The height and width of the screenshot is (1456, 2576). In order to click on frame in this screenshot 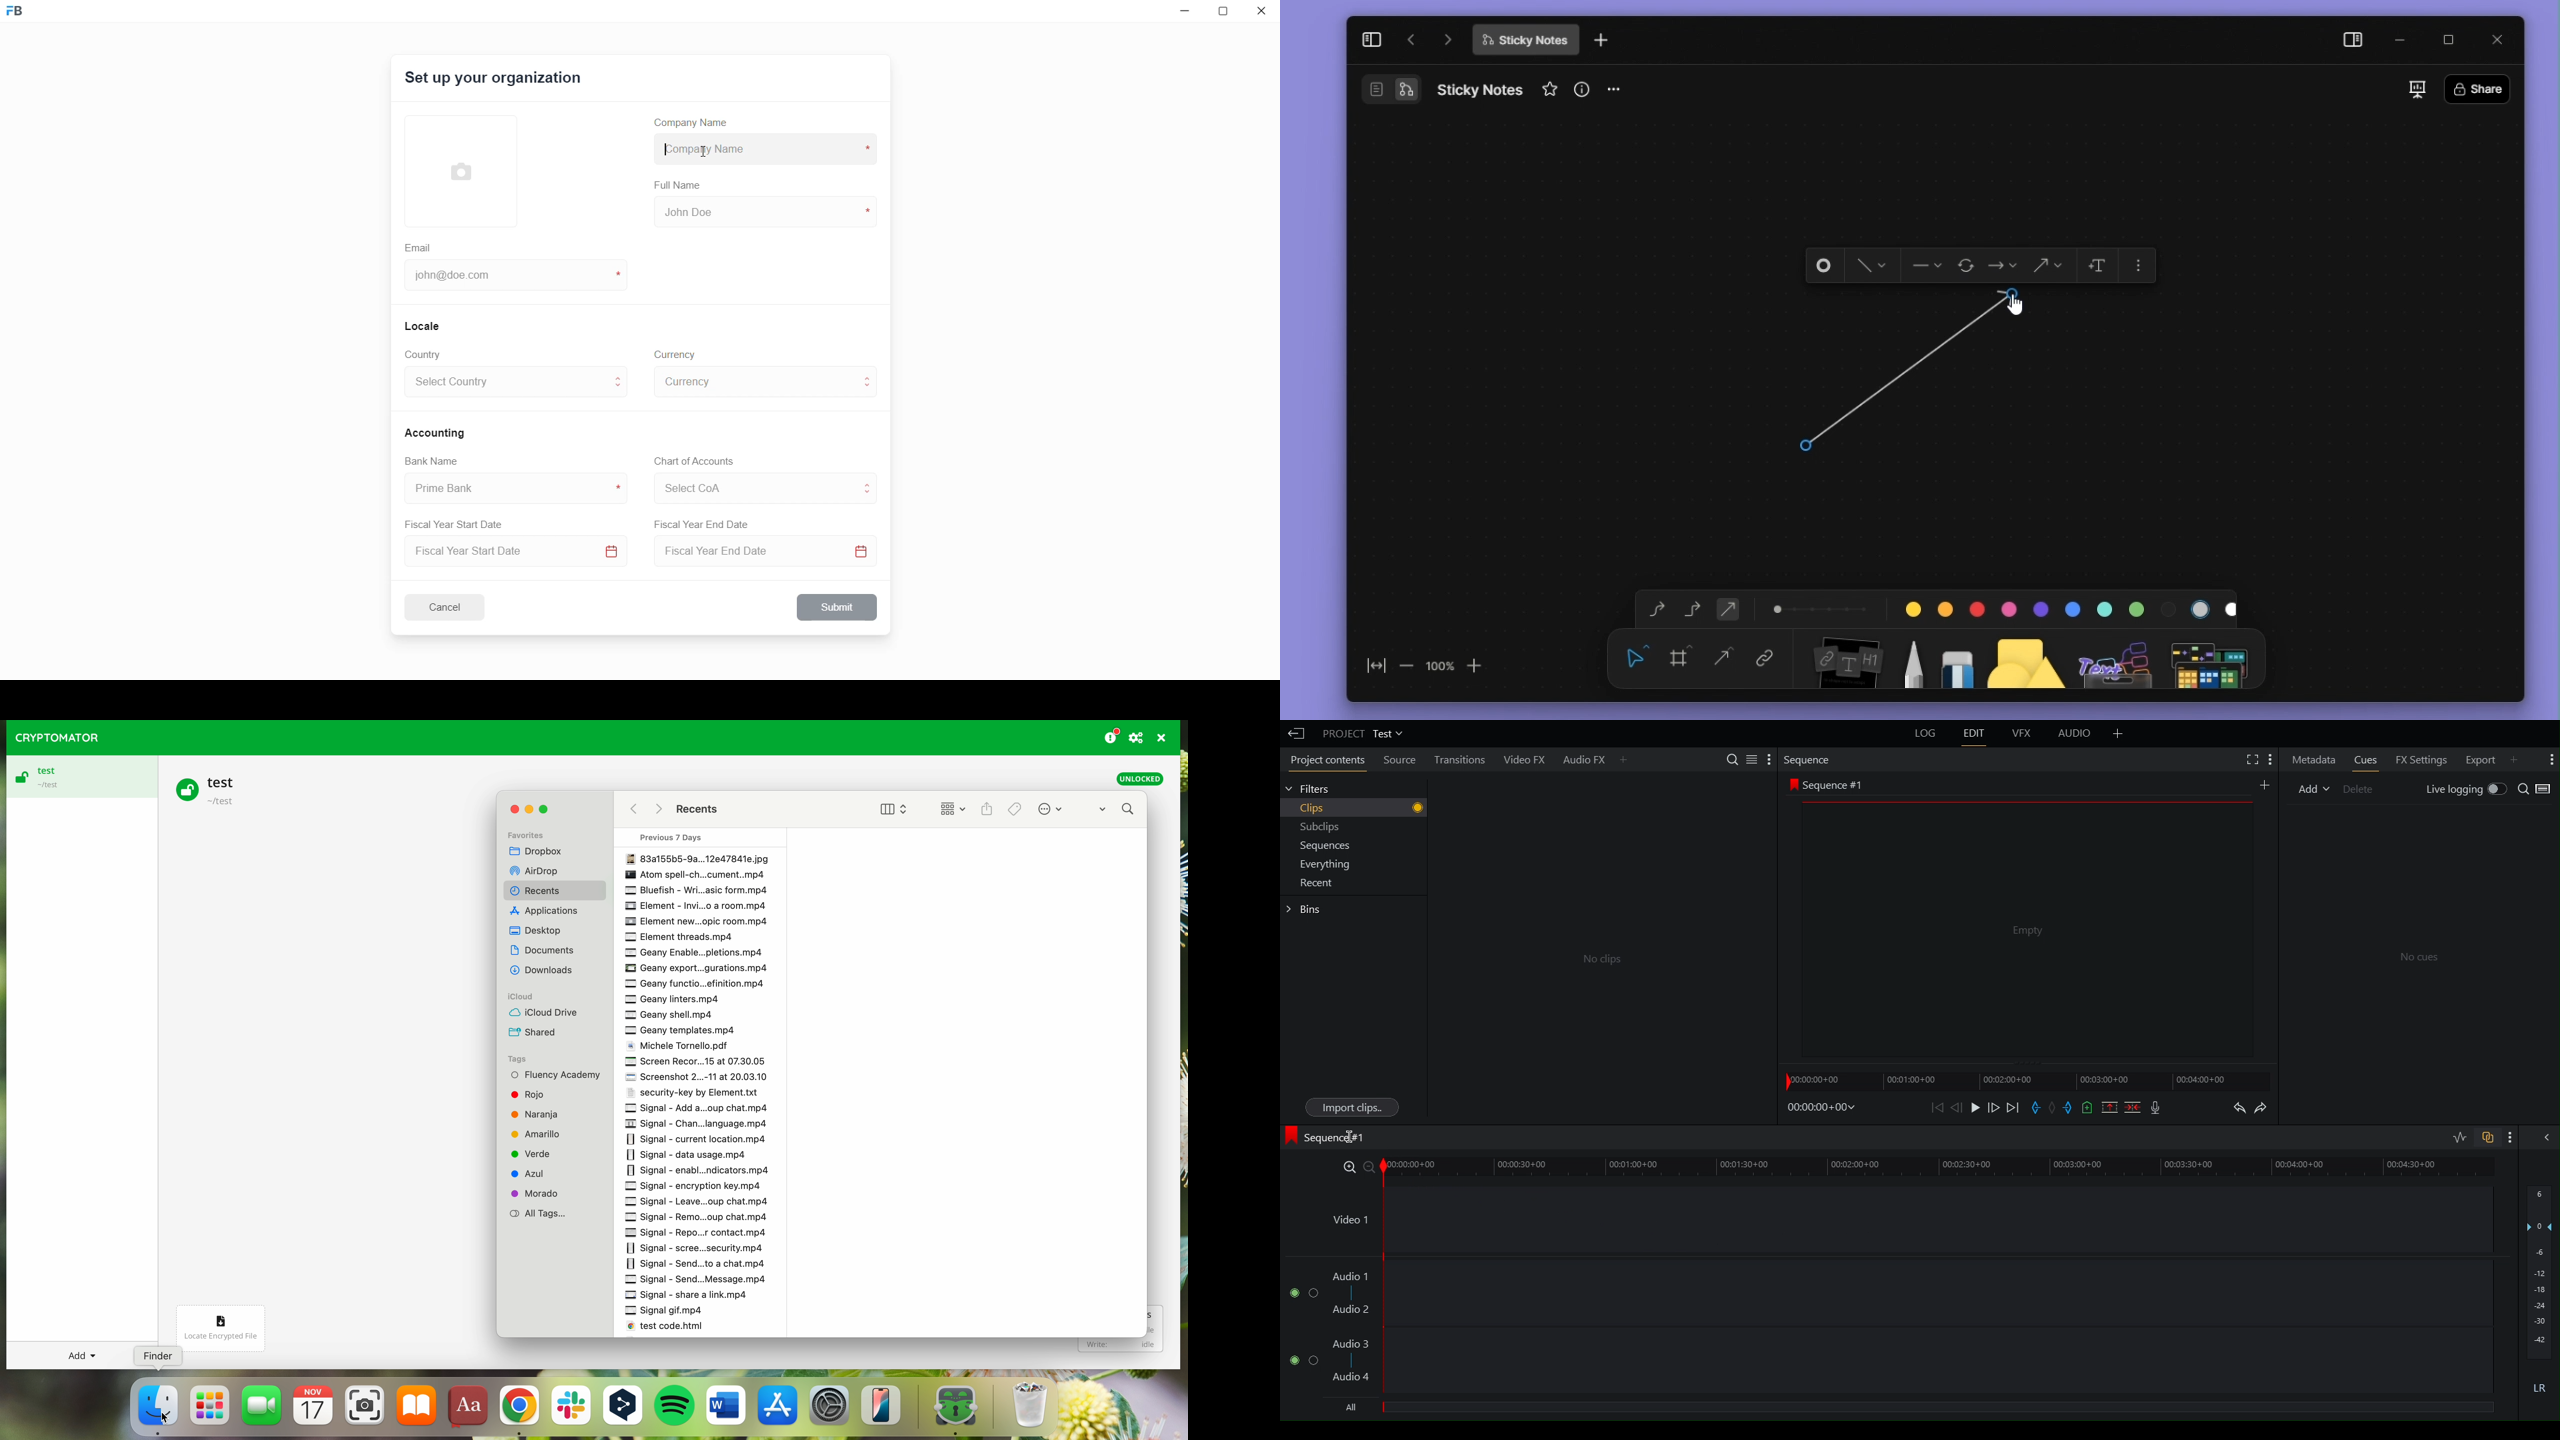, I will do `click(1683, 656)`.